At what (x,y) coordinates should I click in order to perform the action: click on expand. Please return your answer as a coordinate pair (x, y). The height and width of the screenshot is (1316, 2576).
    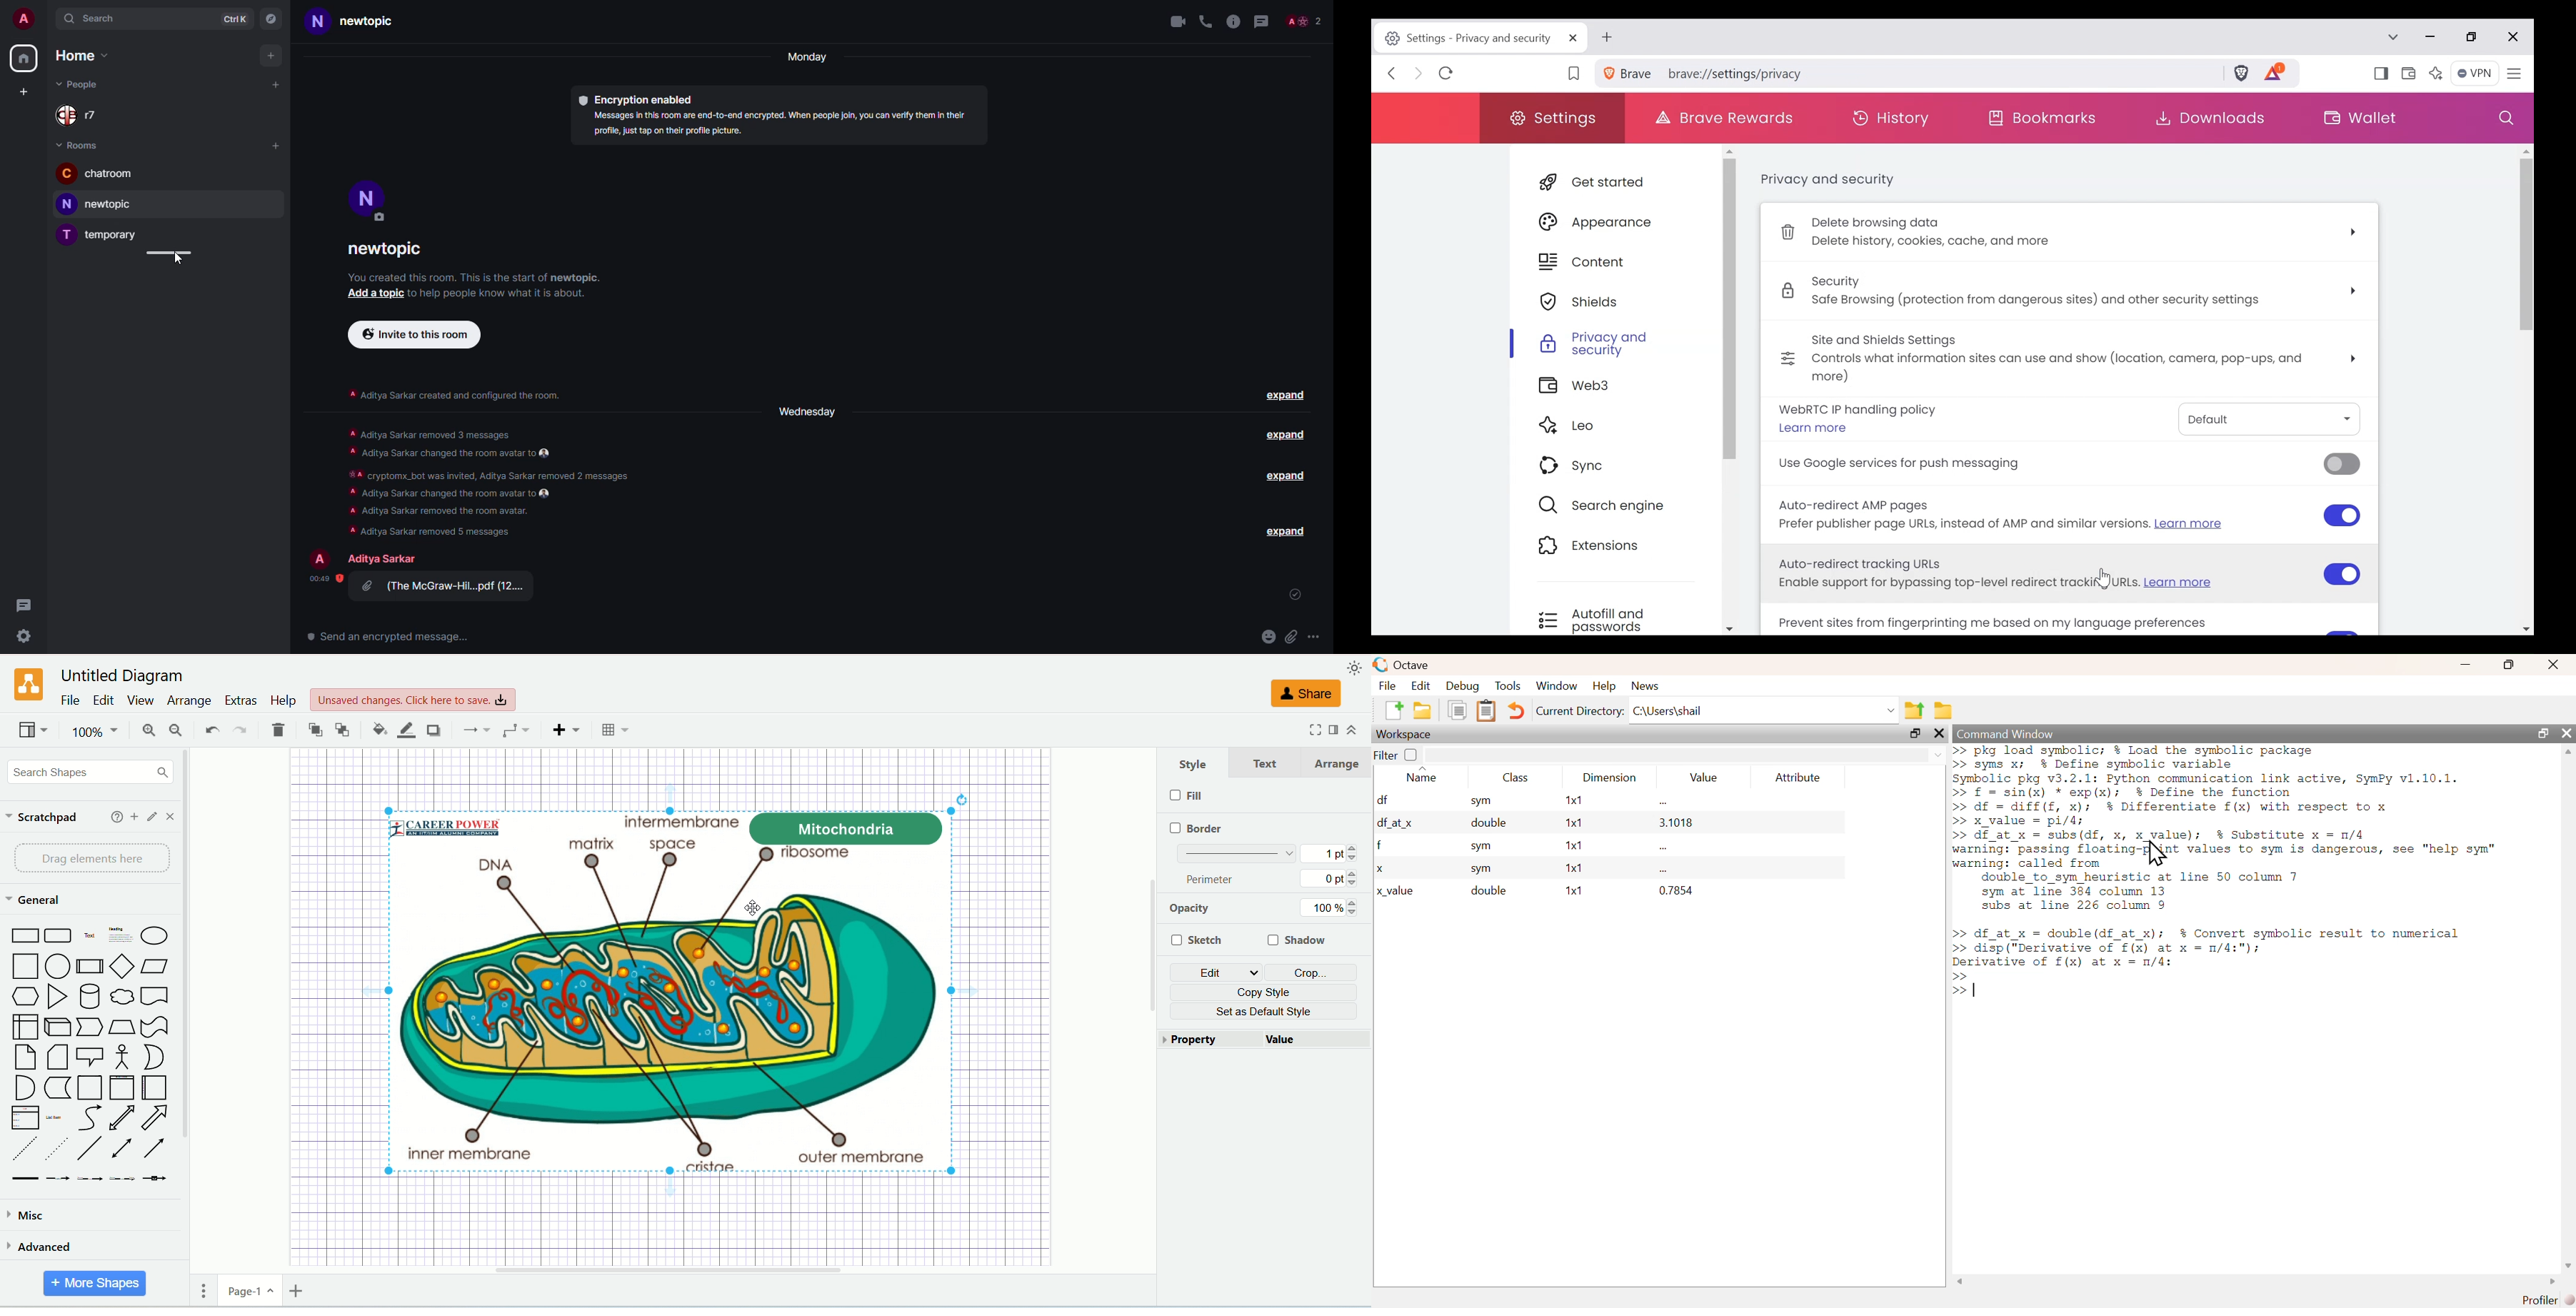
    Looking at the image, I should click on (1285, 396).